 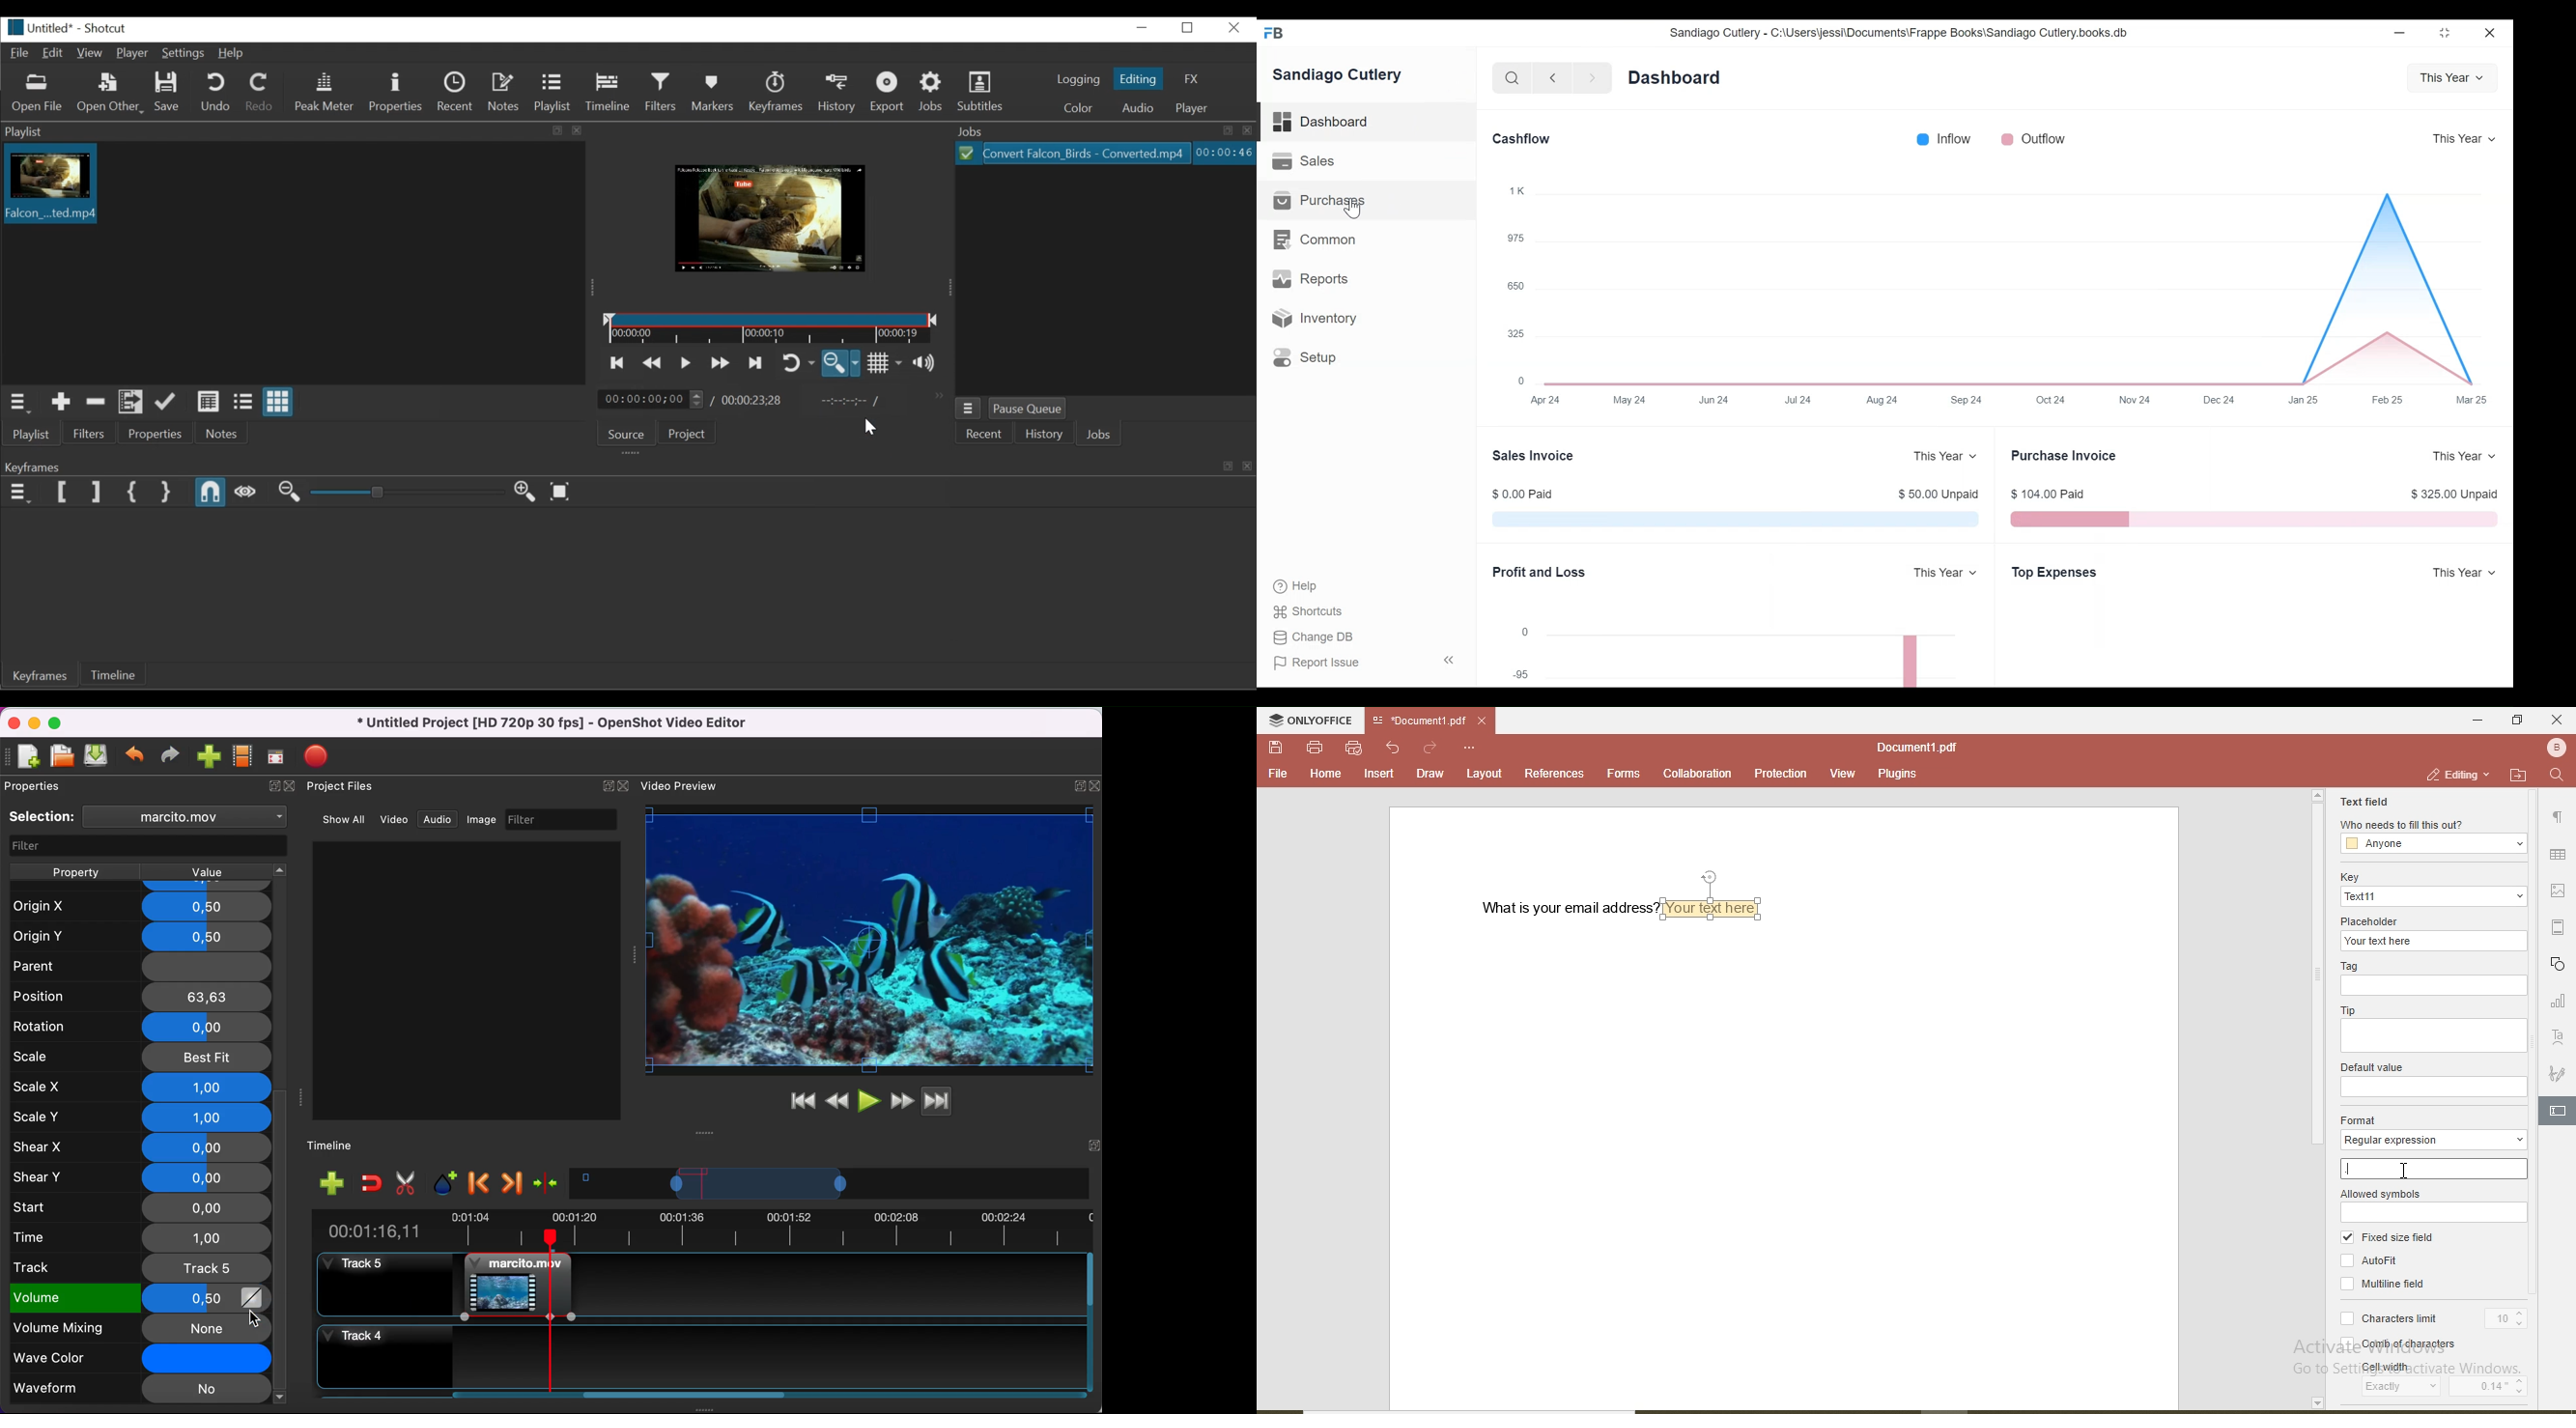 I want to click on 0, so click(x=1531, y=626).